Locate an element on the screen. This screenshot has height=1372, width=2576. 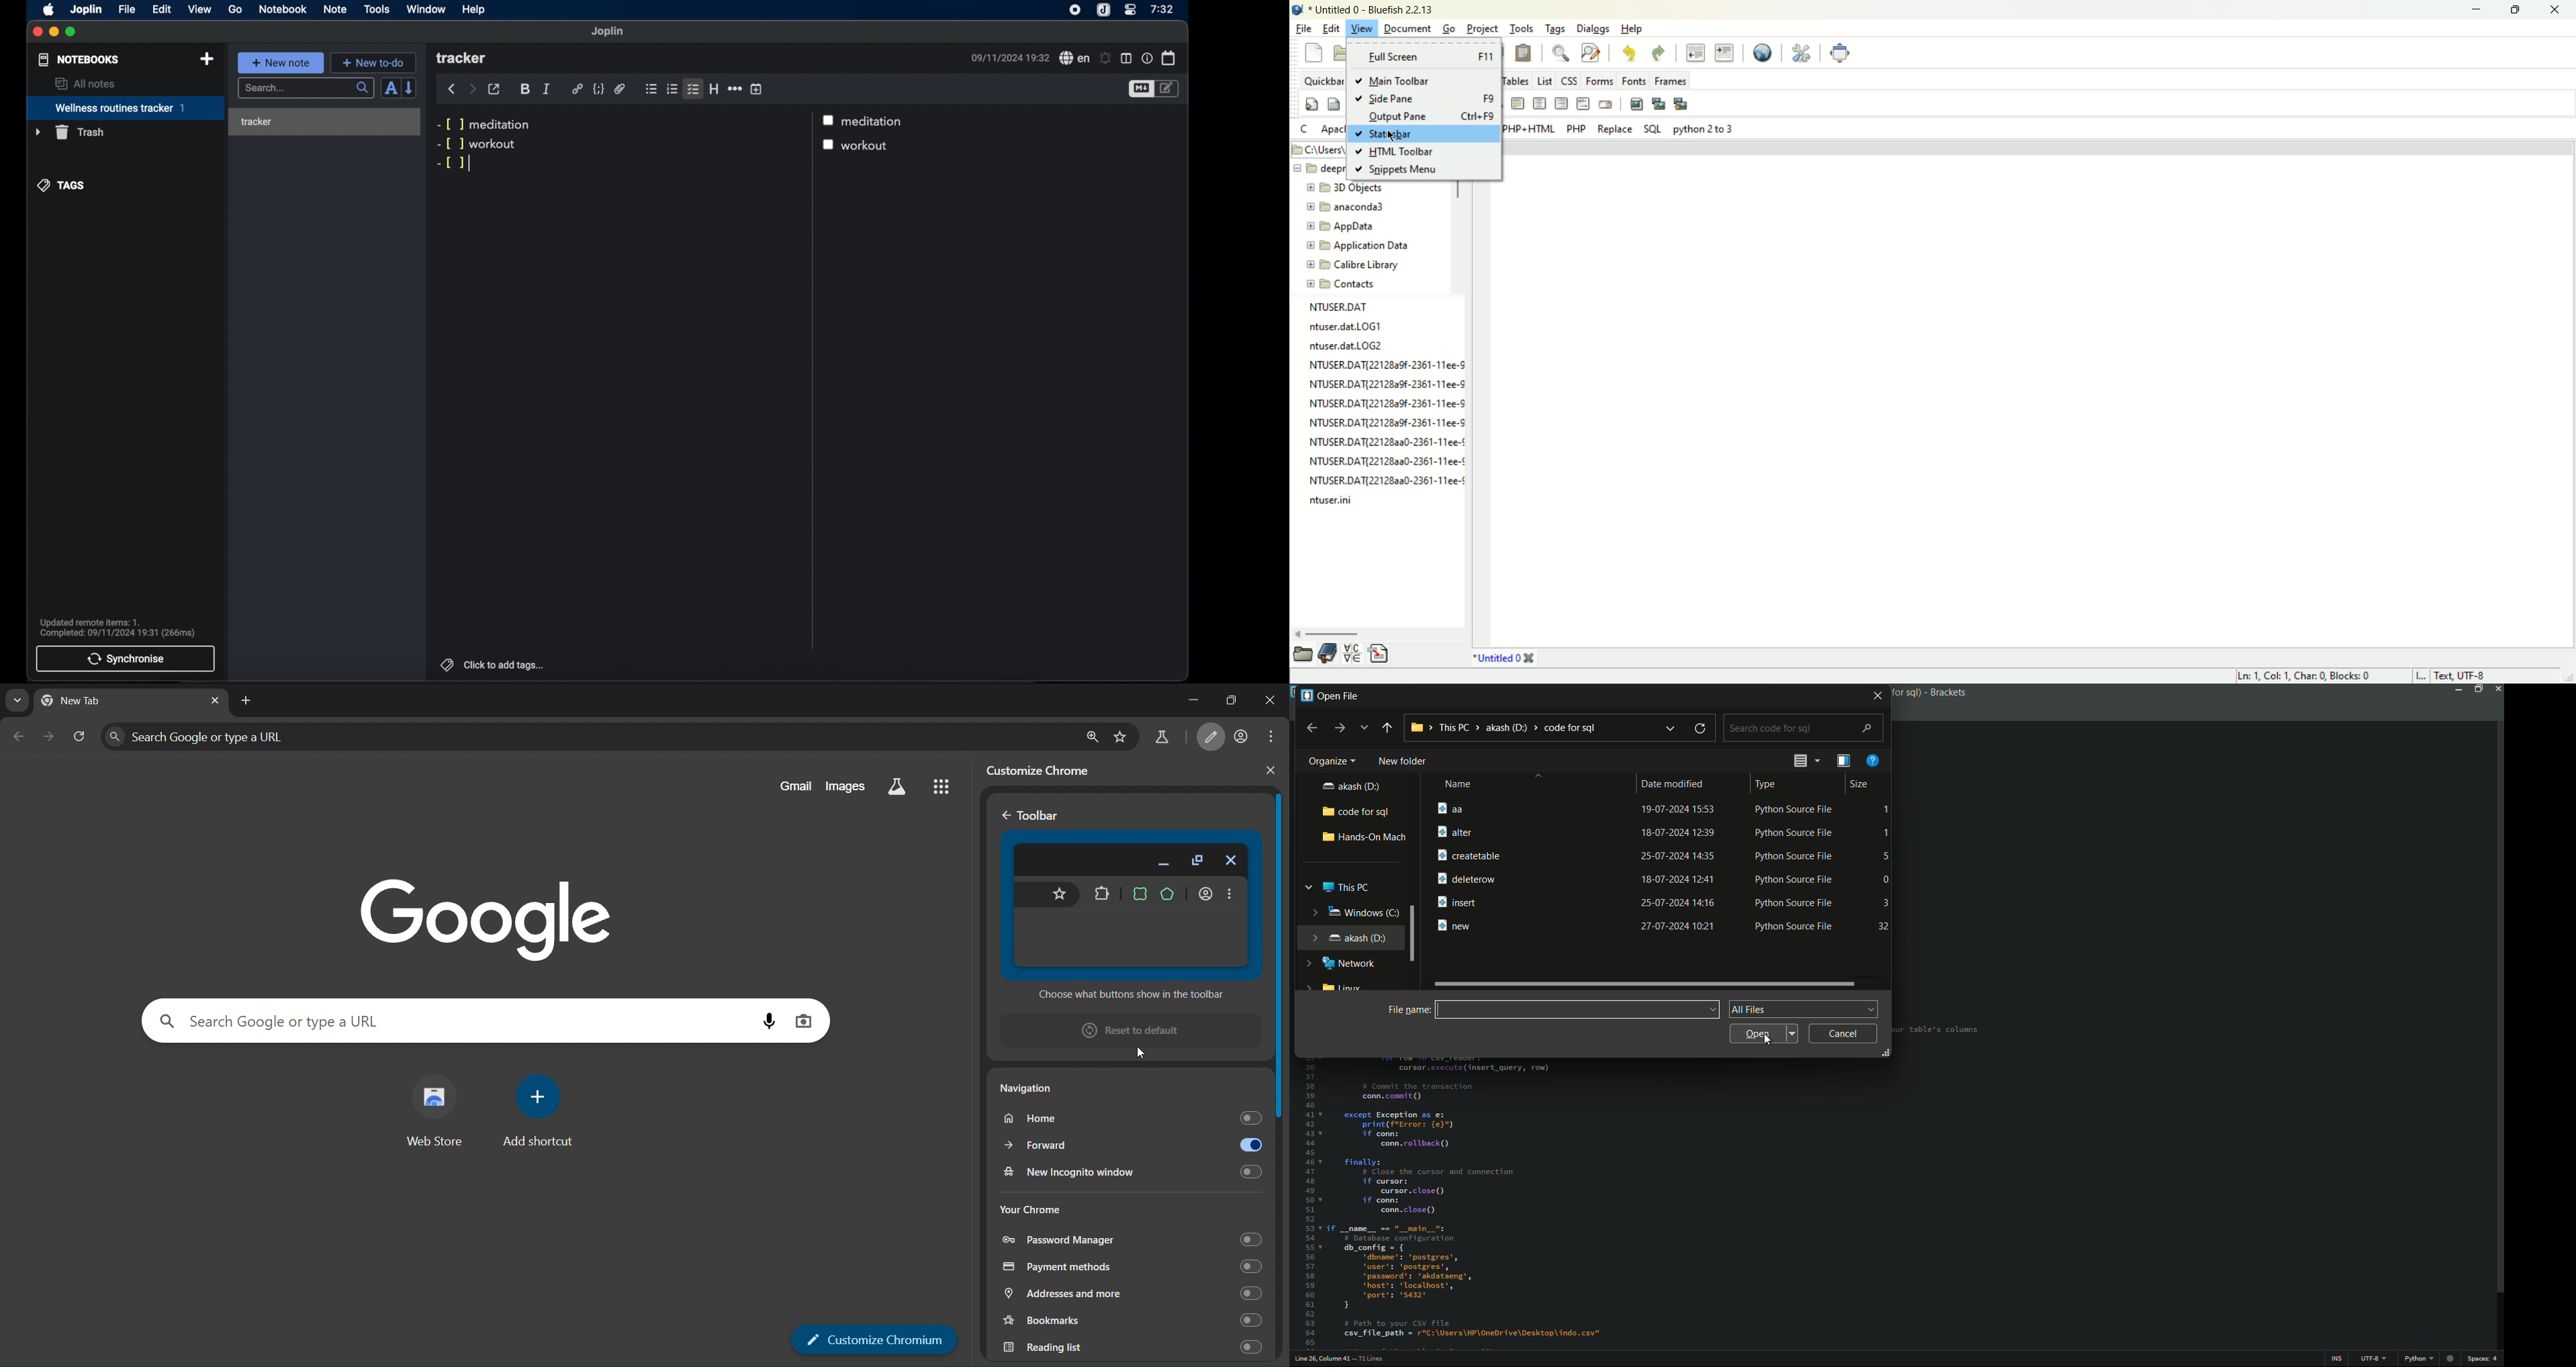
bulleted list is located at coordinates (651, 89).